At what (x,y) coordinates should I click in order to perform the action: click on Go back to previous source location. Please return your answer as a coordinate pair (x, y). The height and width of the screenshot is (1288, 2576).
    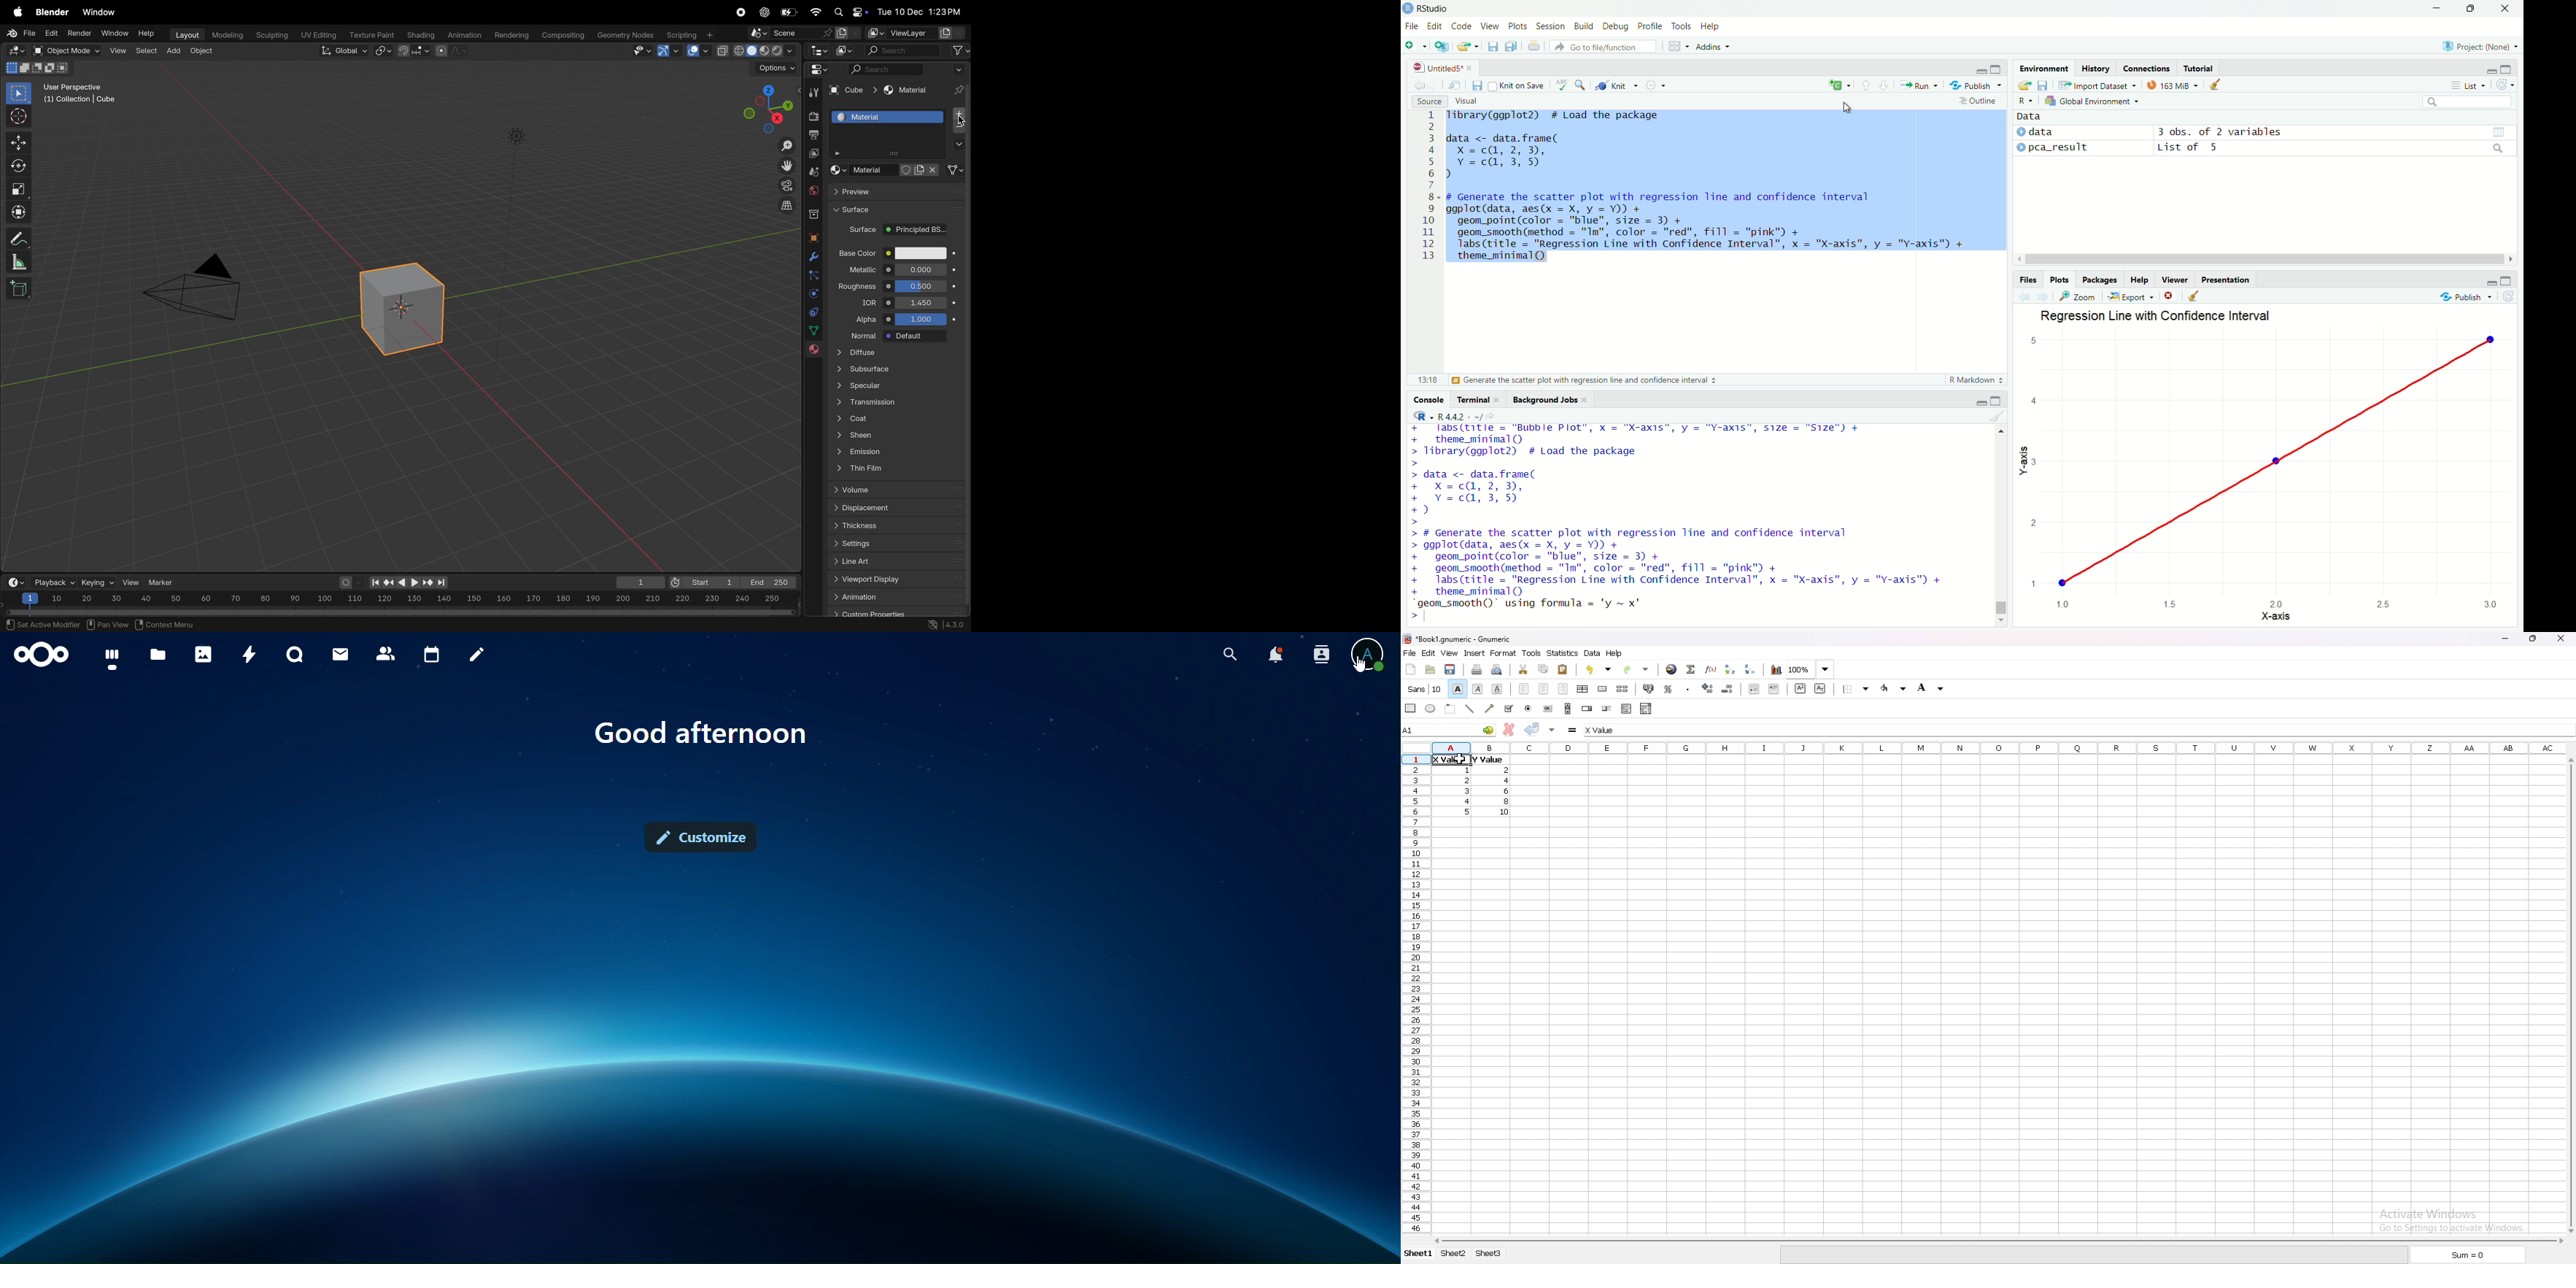
    Looking at the image, I should click on (1419, 85).